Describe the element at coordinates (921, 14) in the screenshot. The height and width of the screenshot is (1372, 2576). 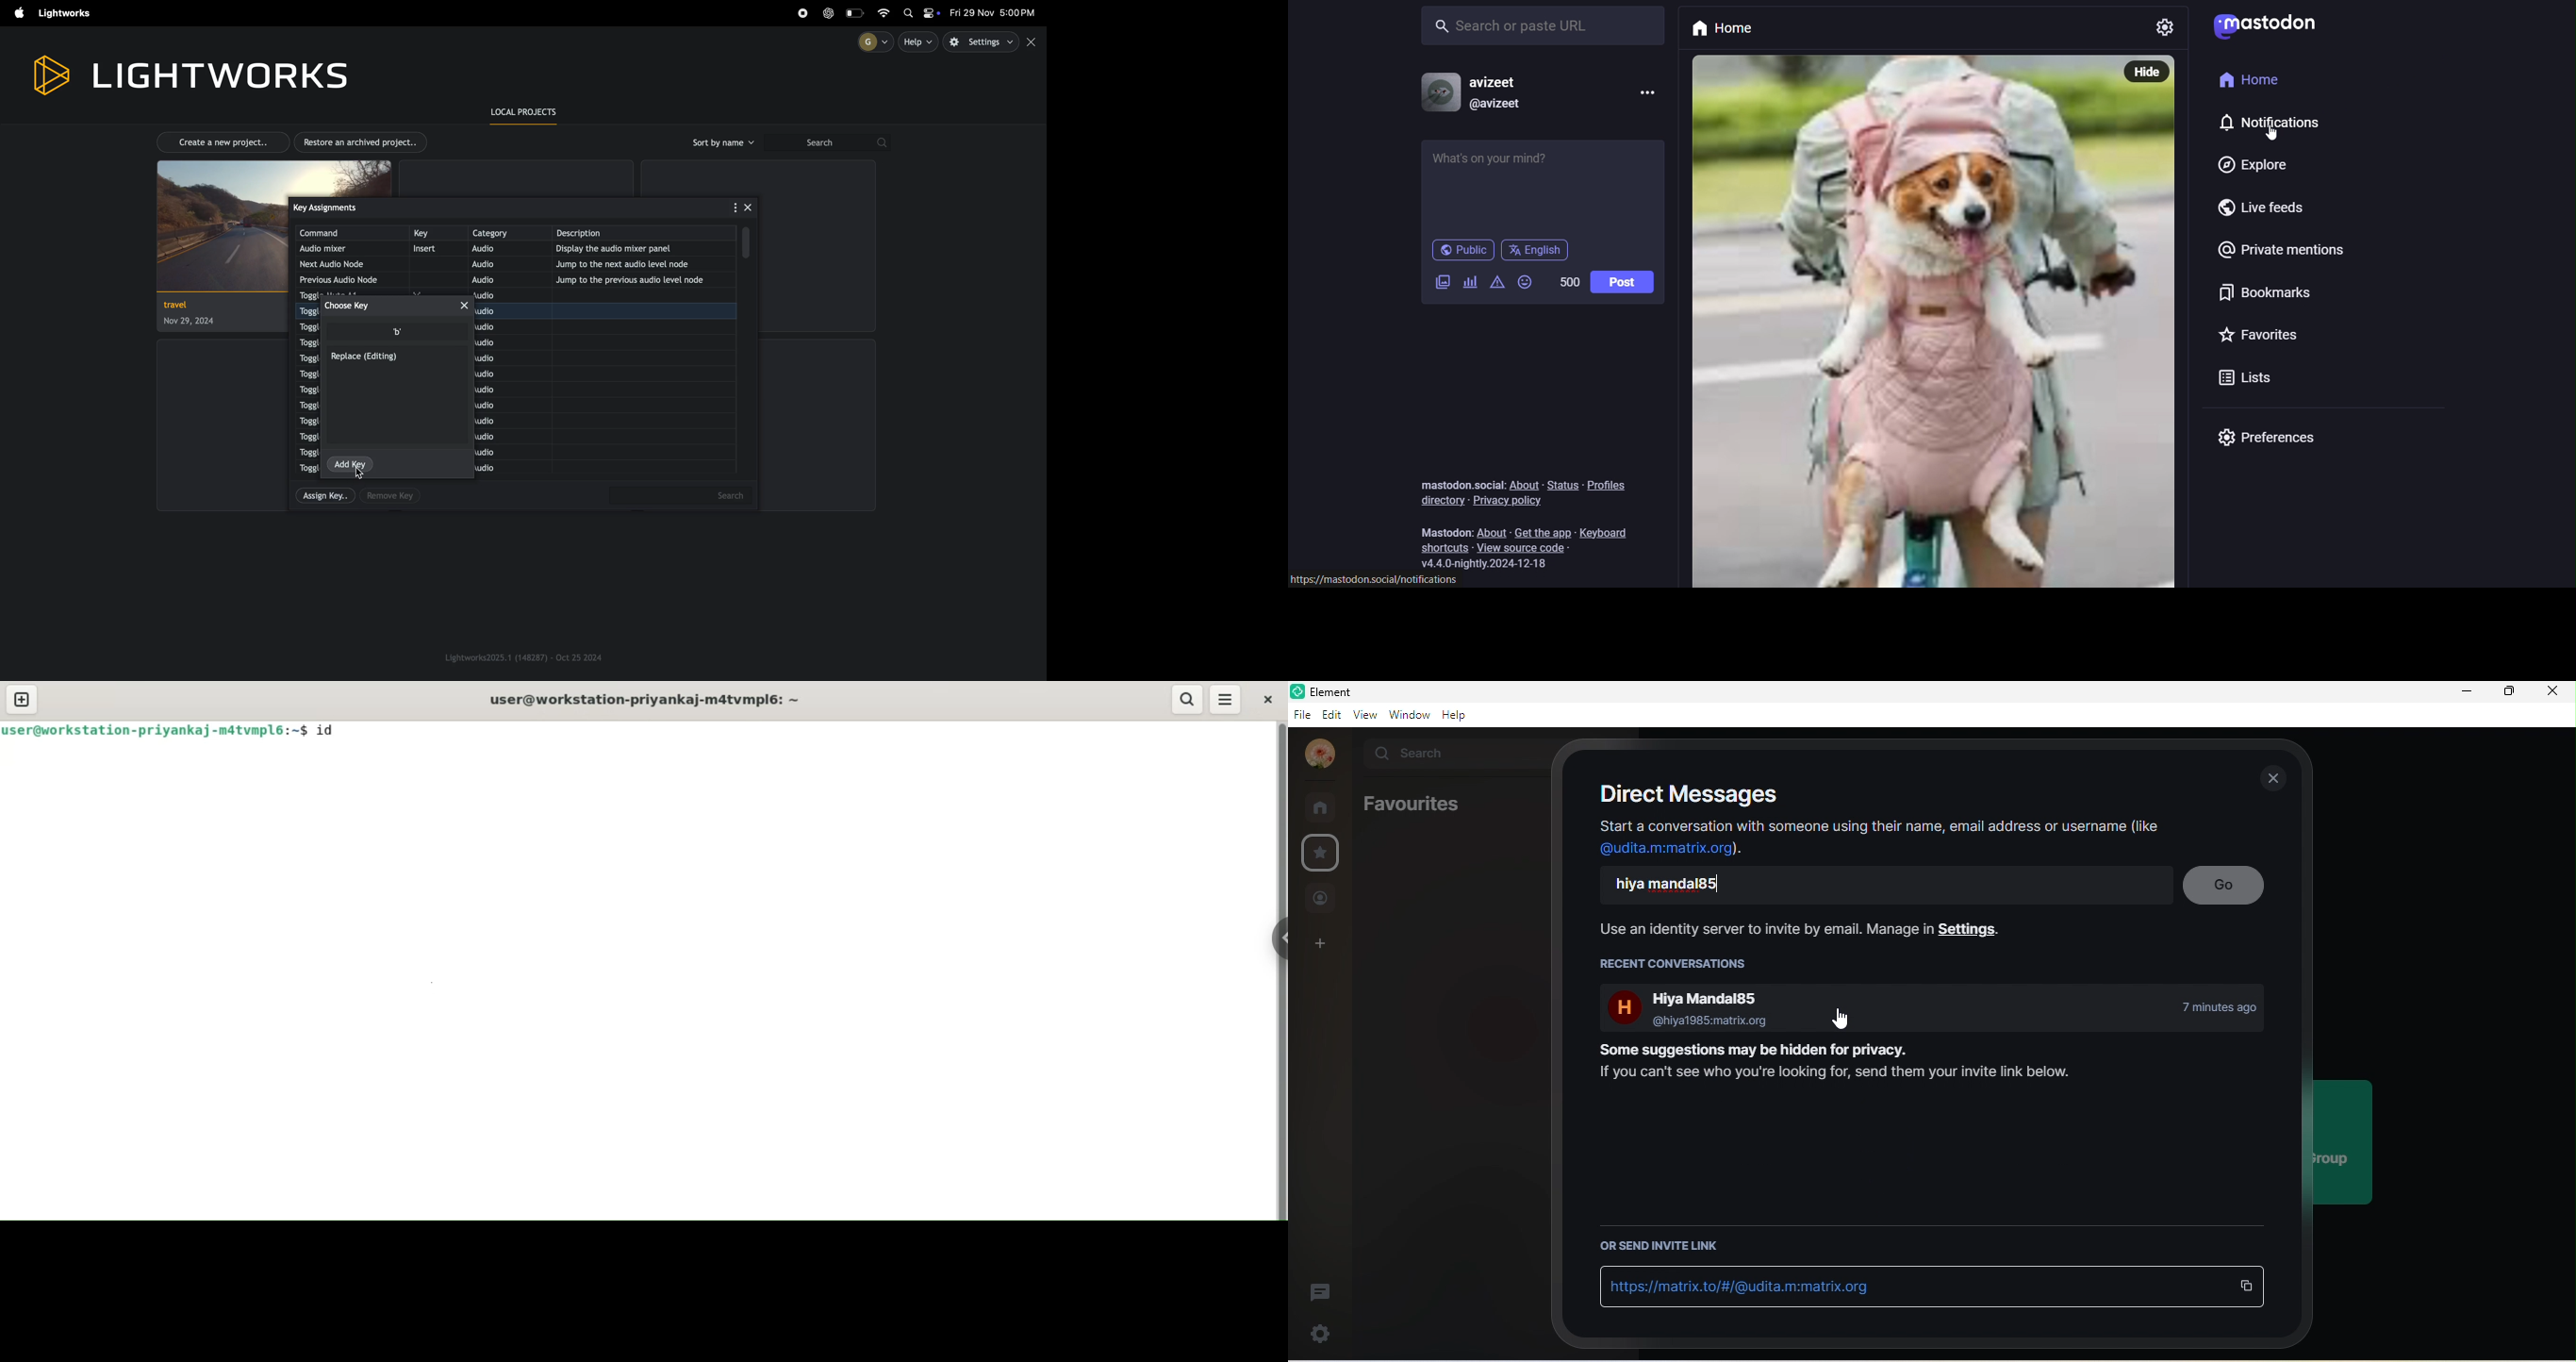
I see `apple widgets` at that location.